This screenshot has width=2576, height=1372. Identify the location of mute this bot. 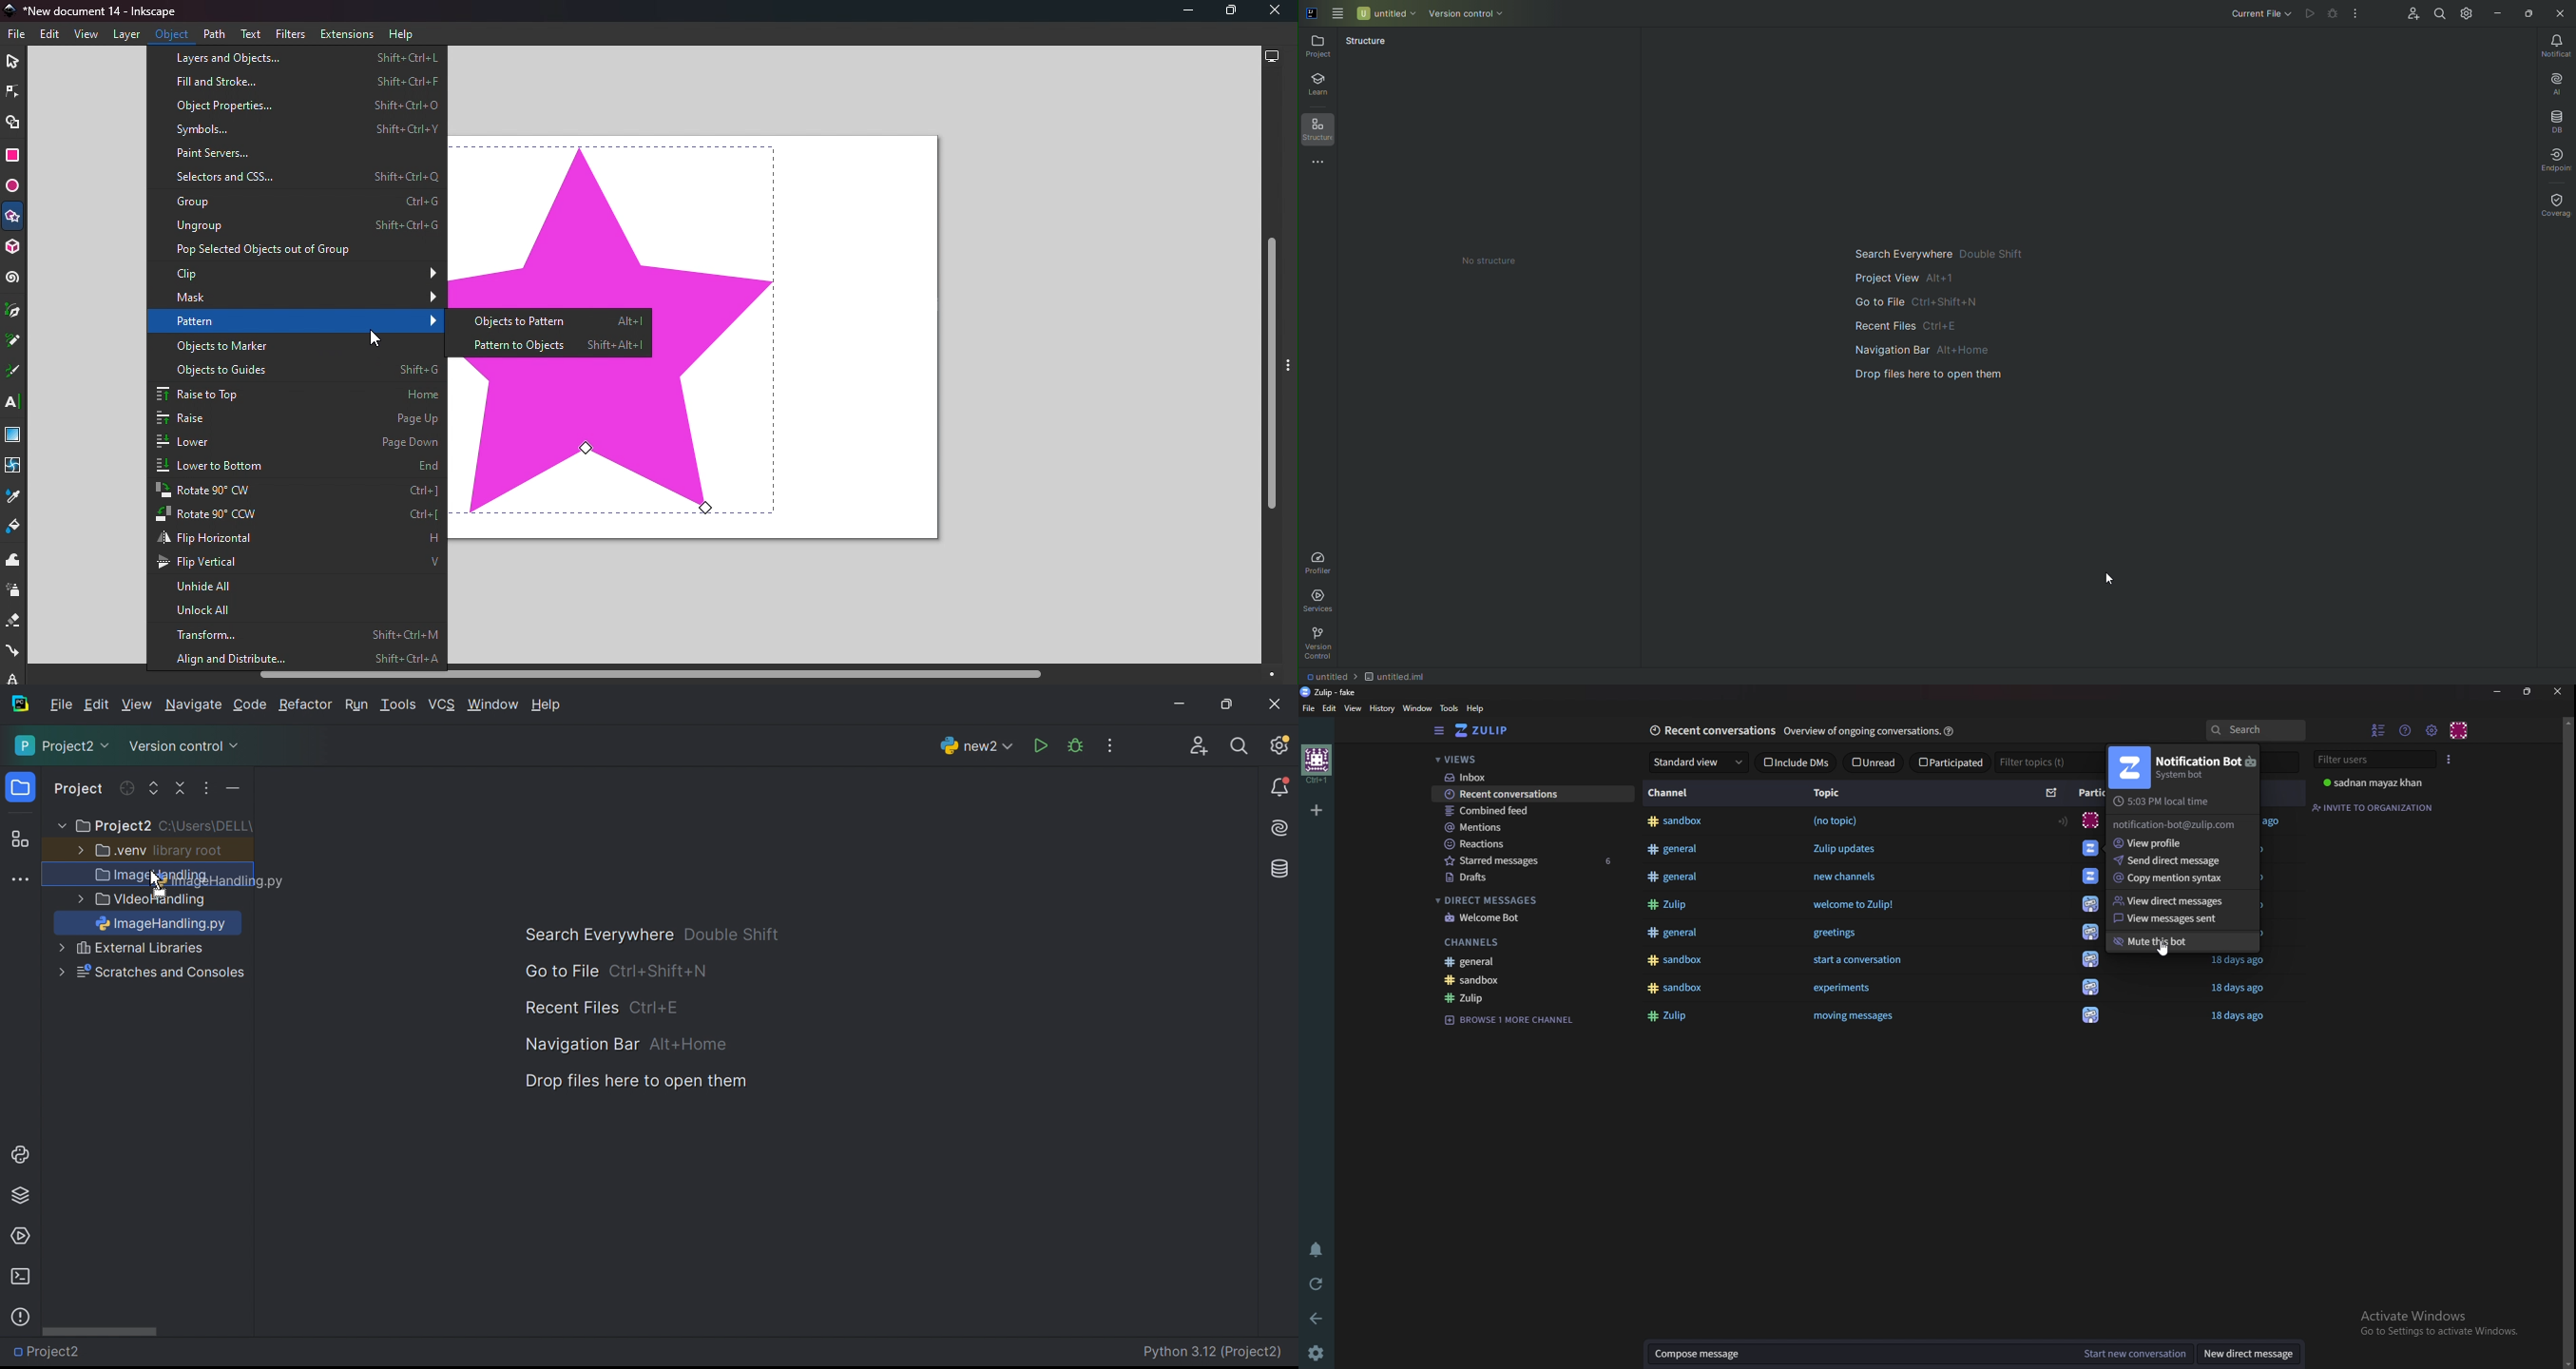
(2175, 942).